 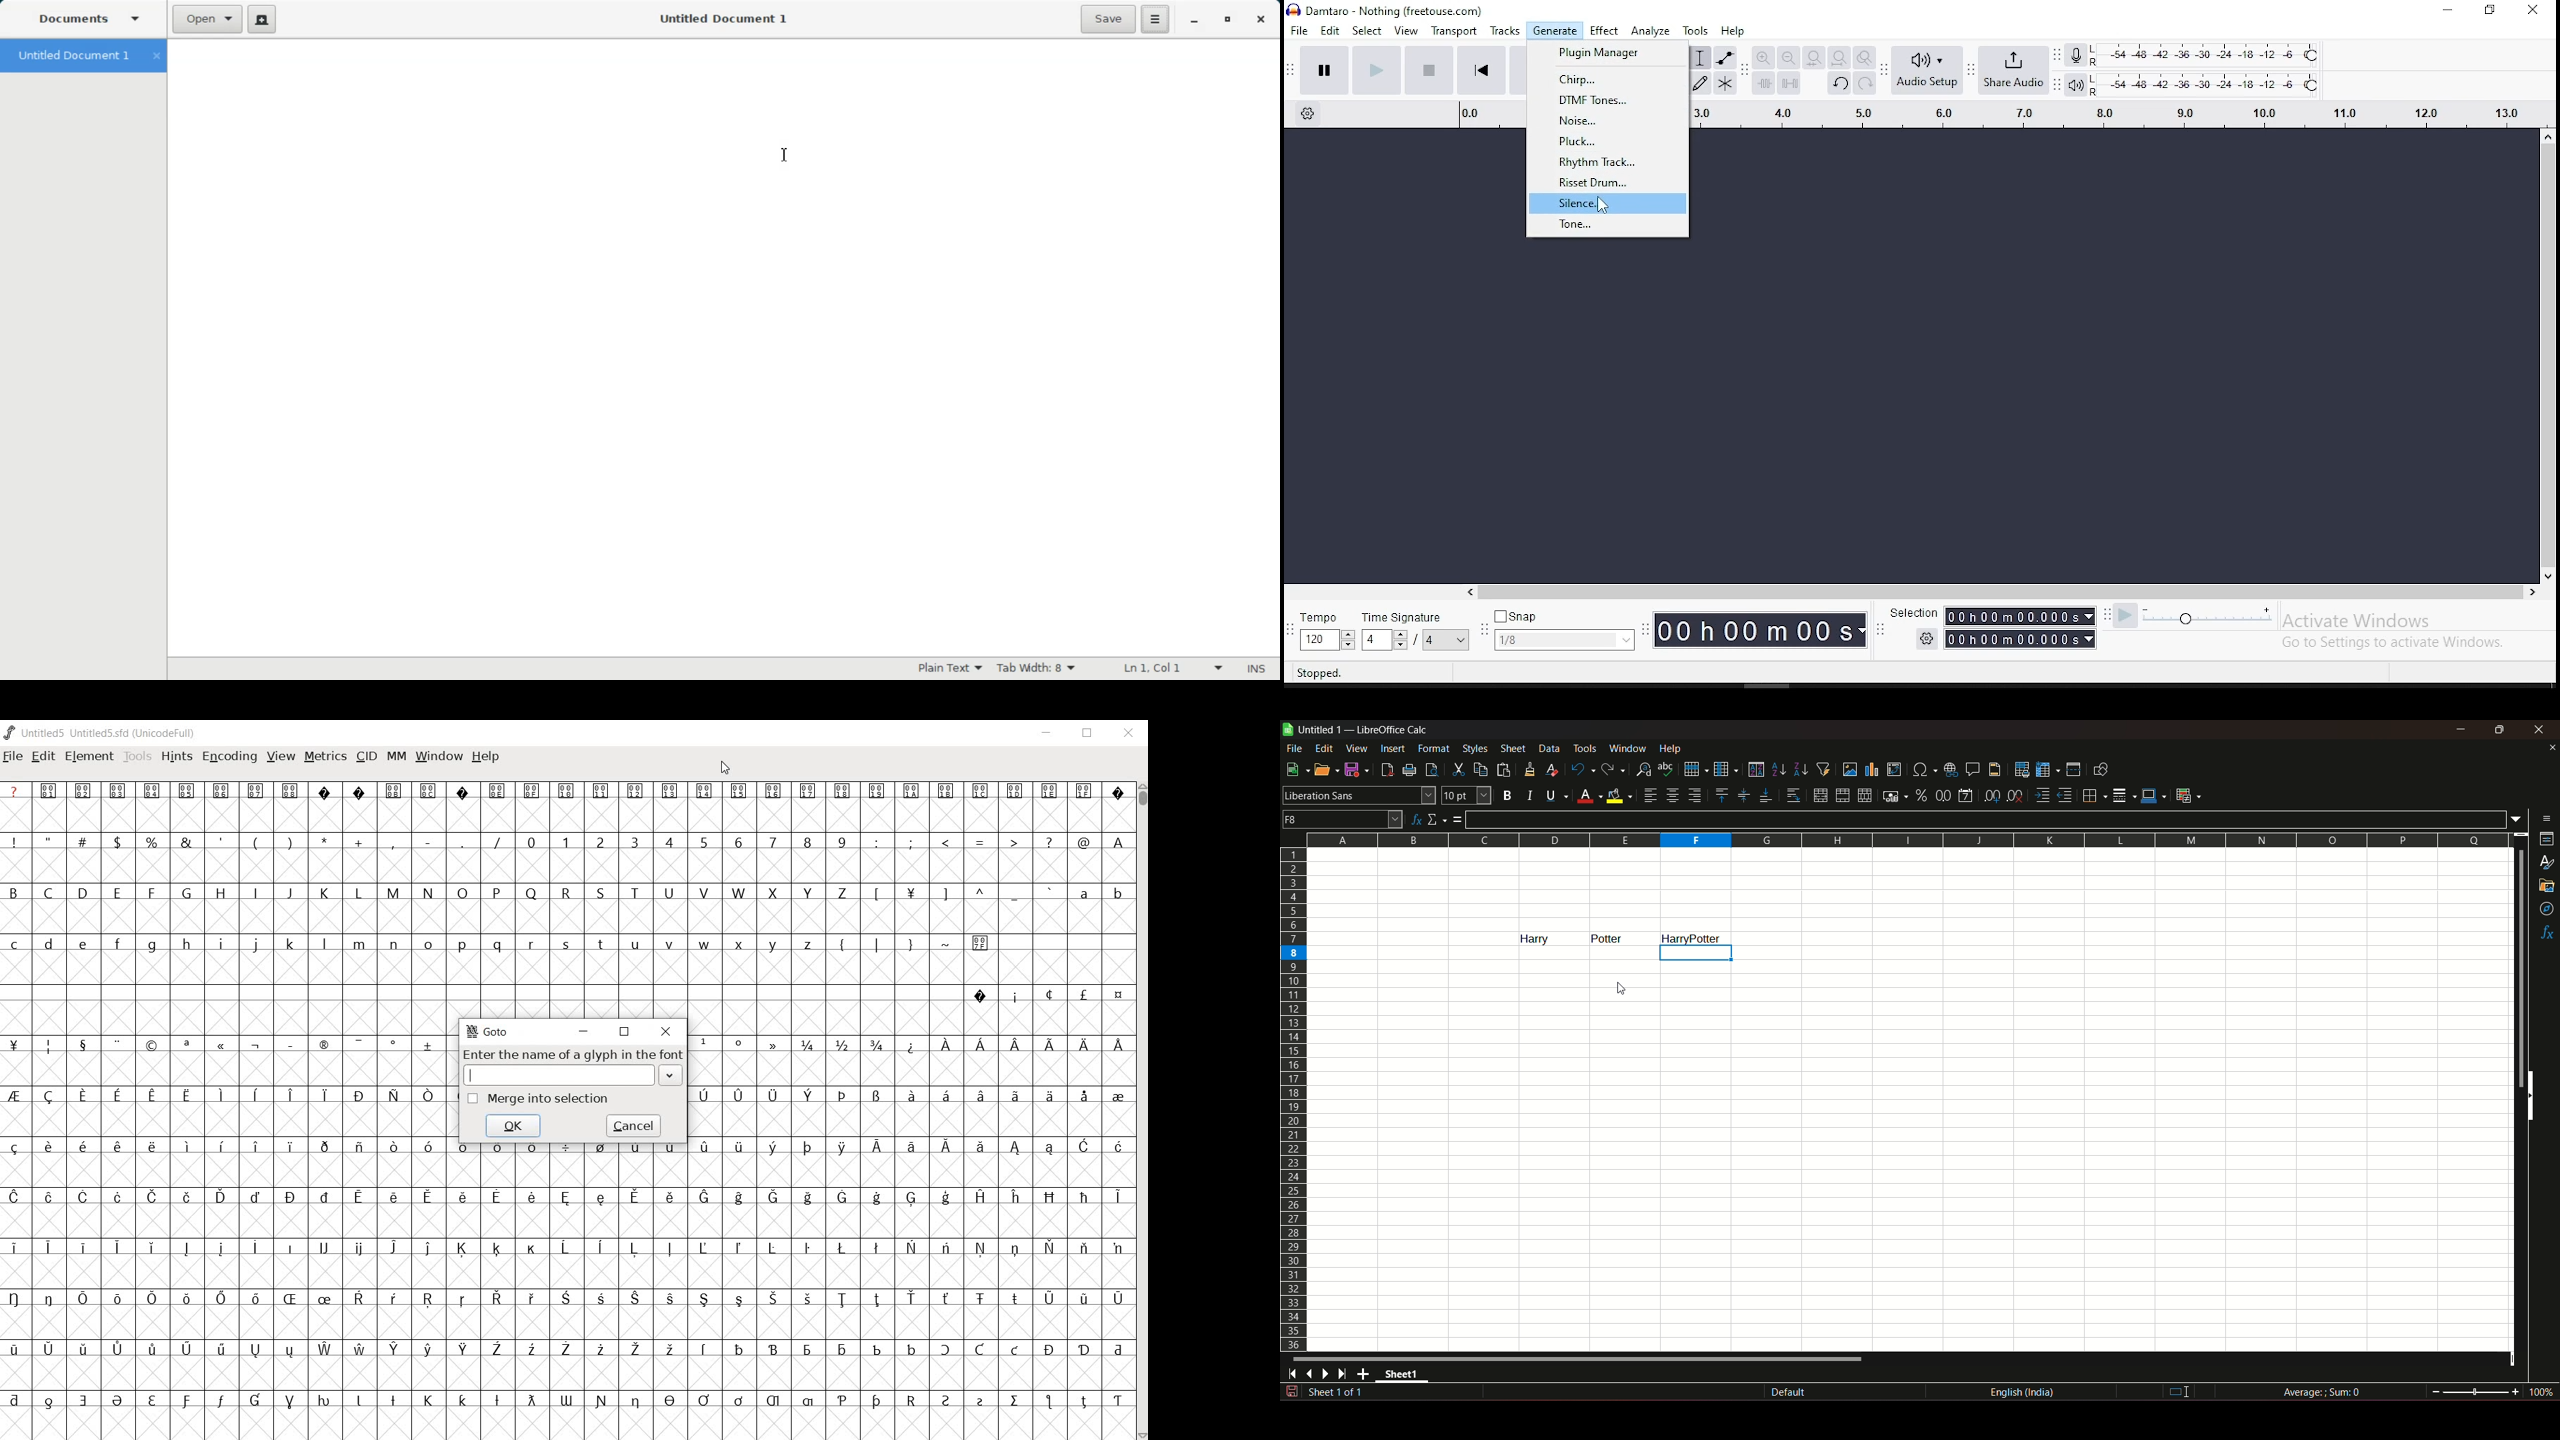 I want to click on pause, so click(x=1322, y=70).